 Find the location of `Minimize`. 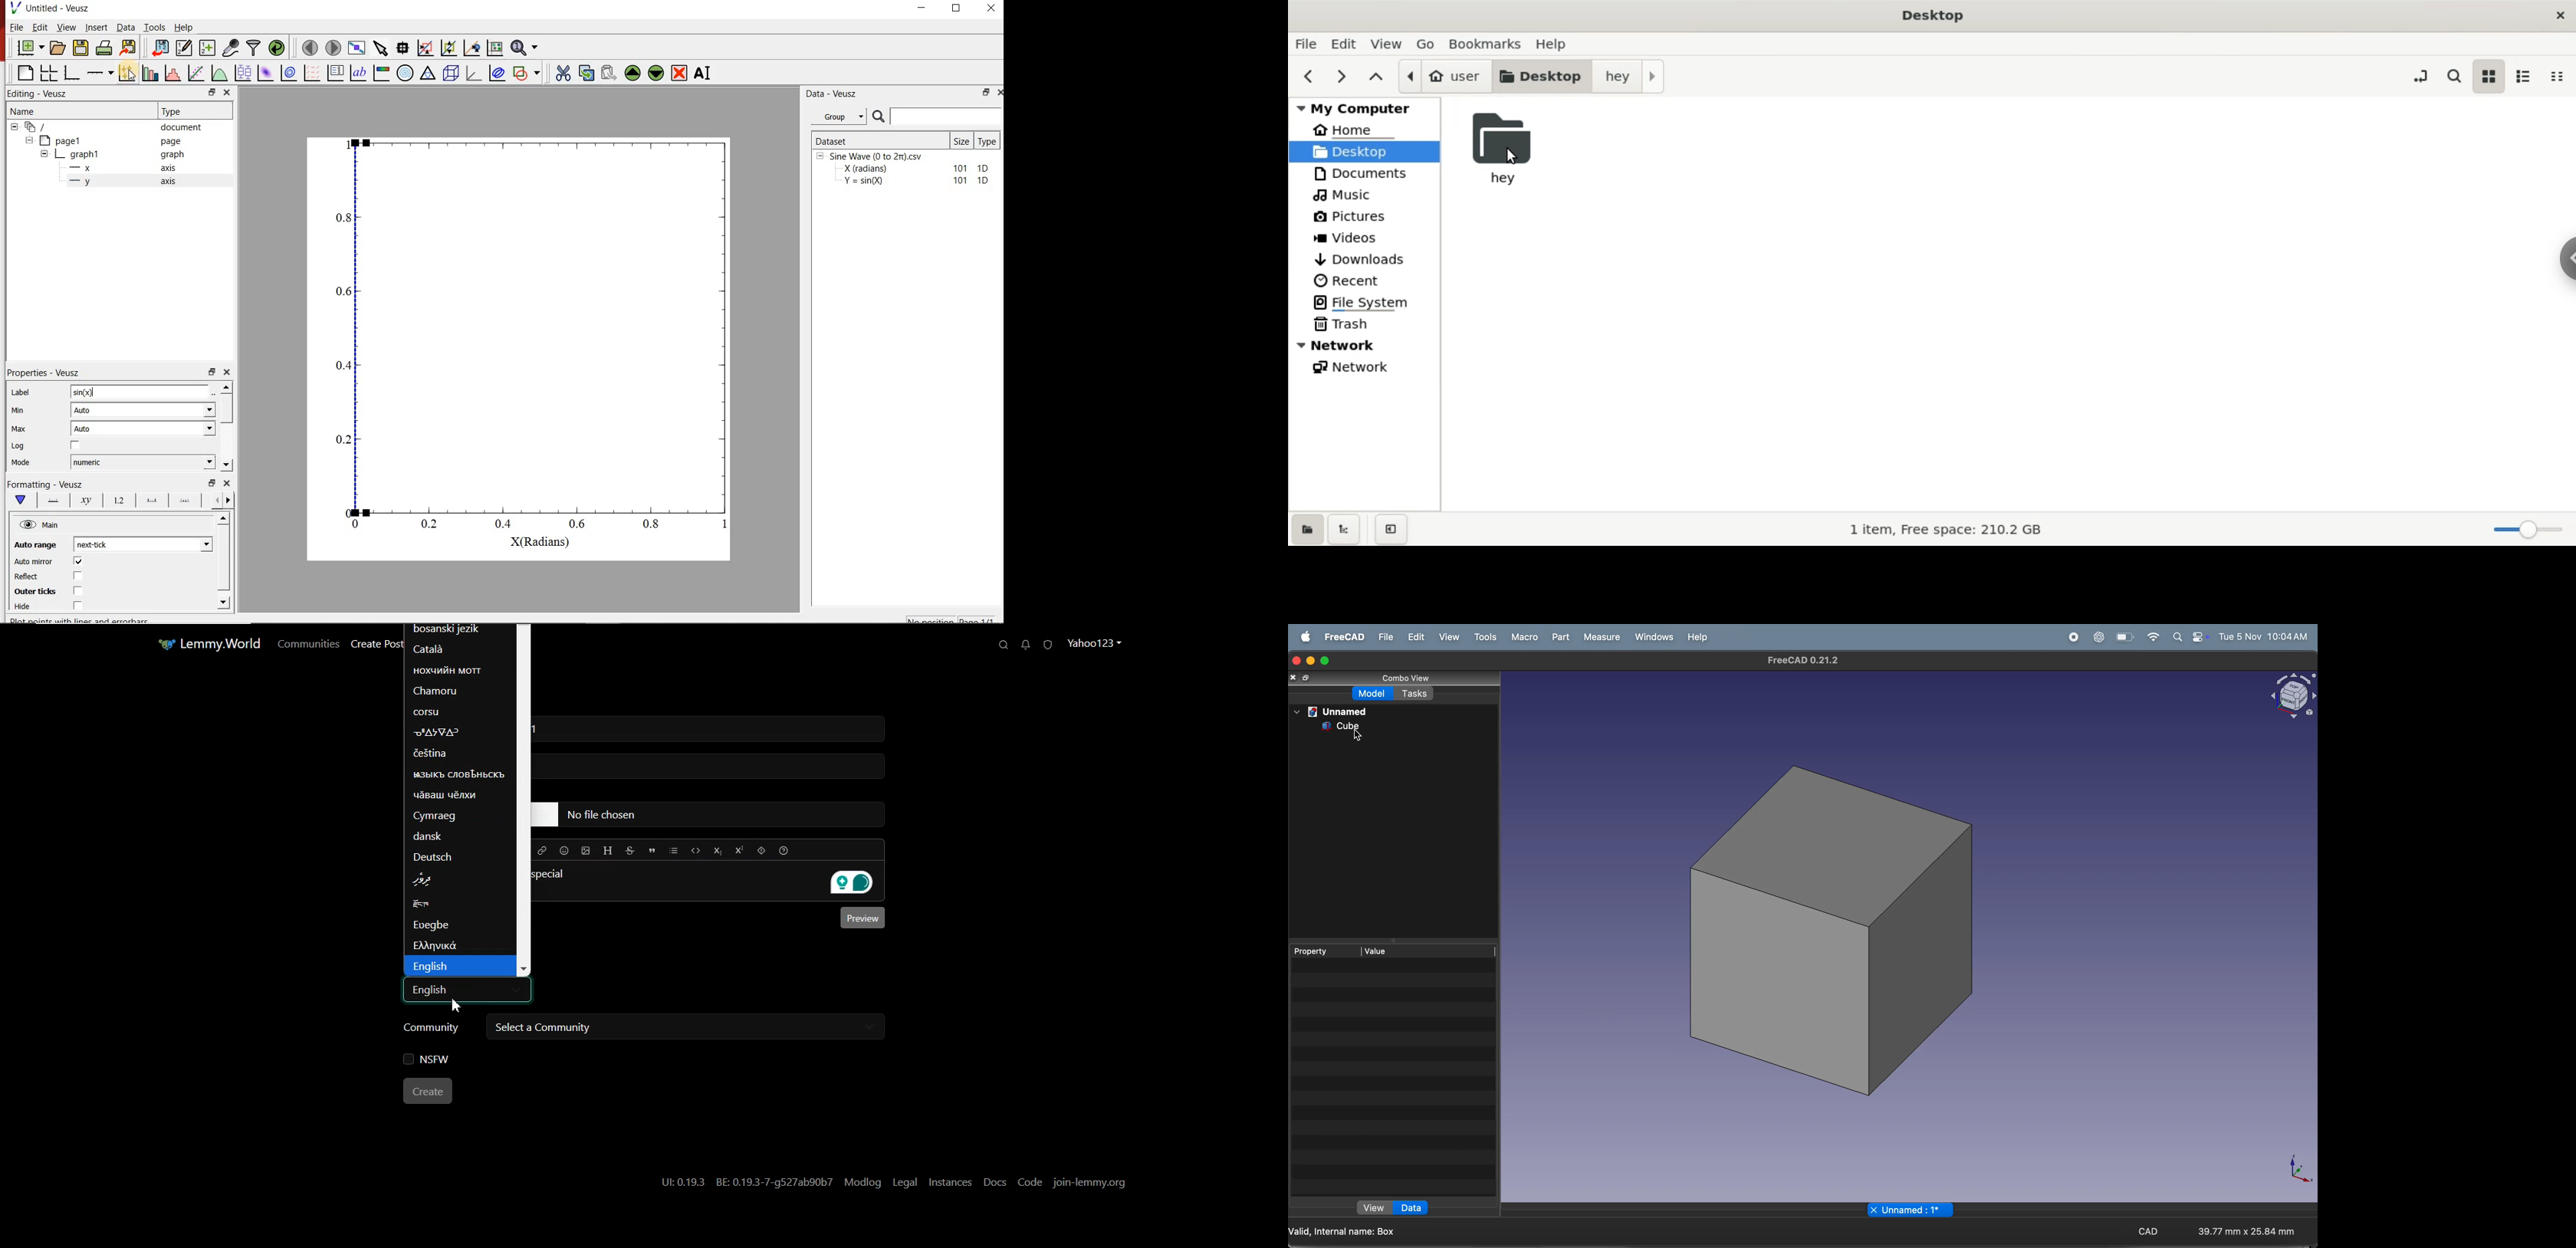

Minimize is located at coordinates (922, 8).